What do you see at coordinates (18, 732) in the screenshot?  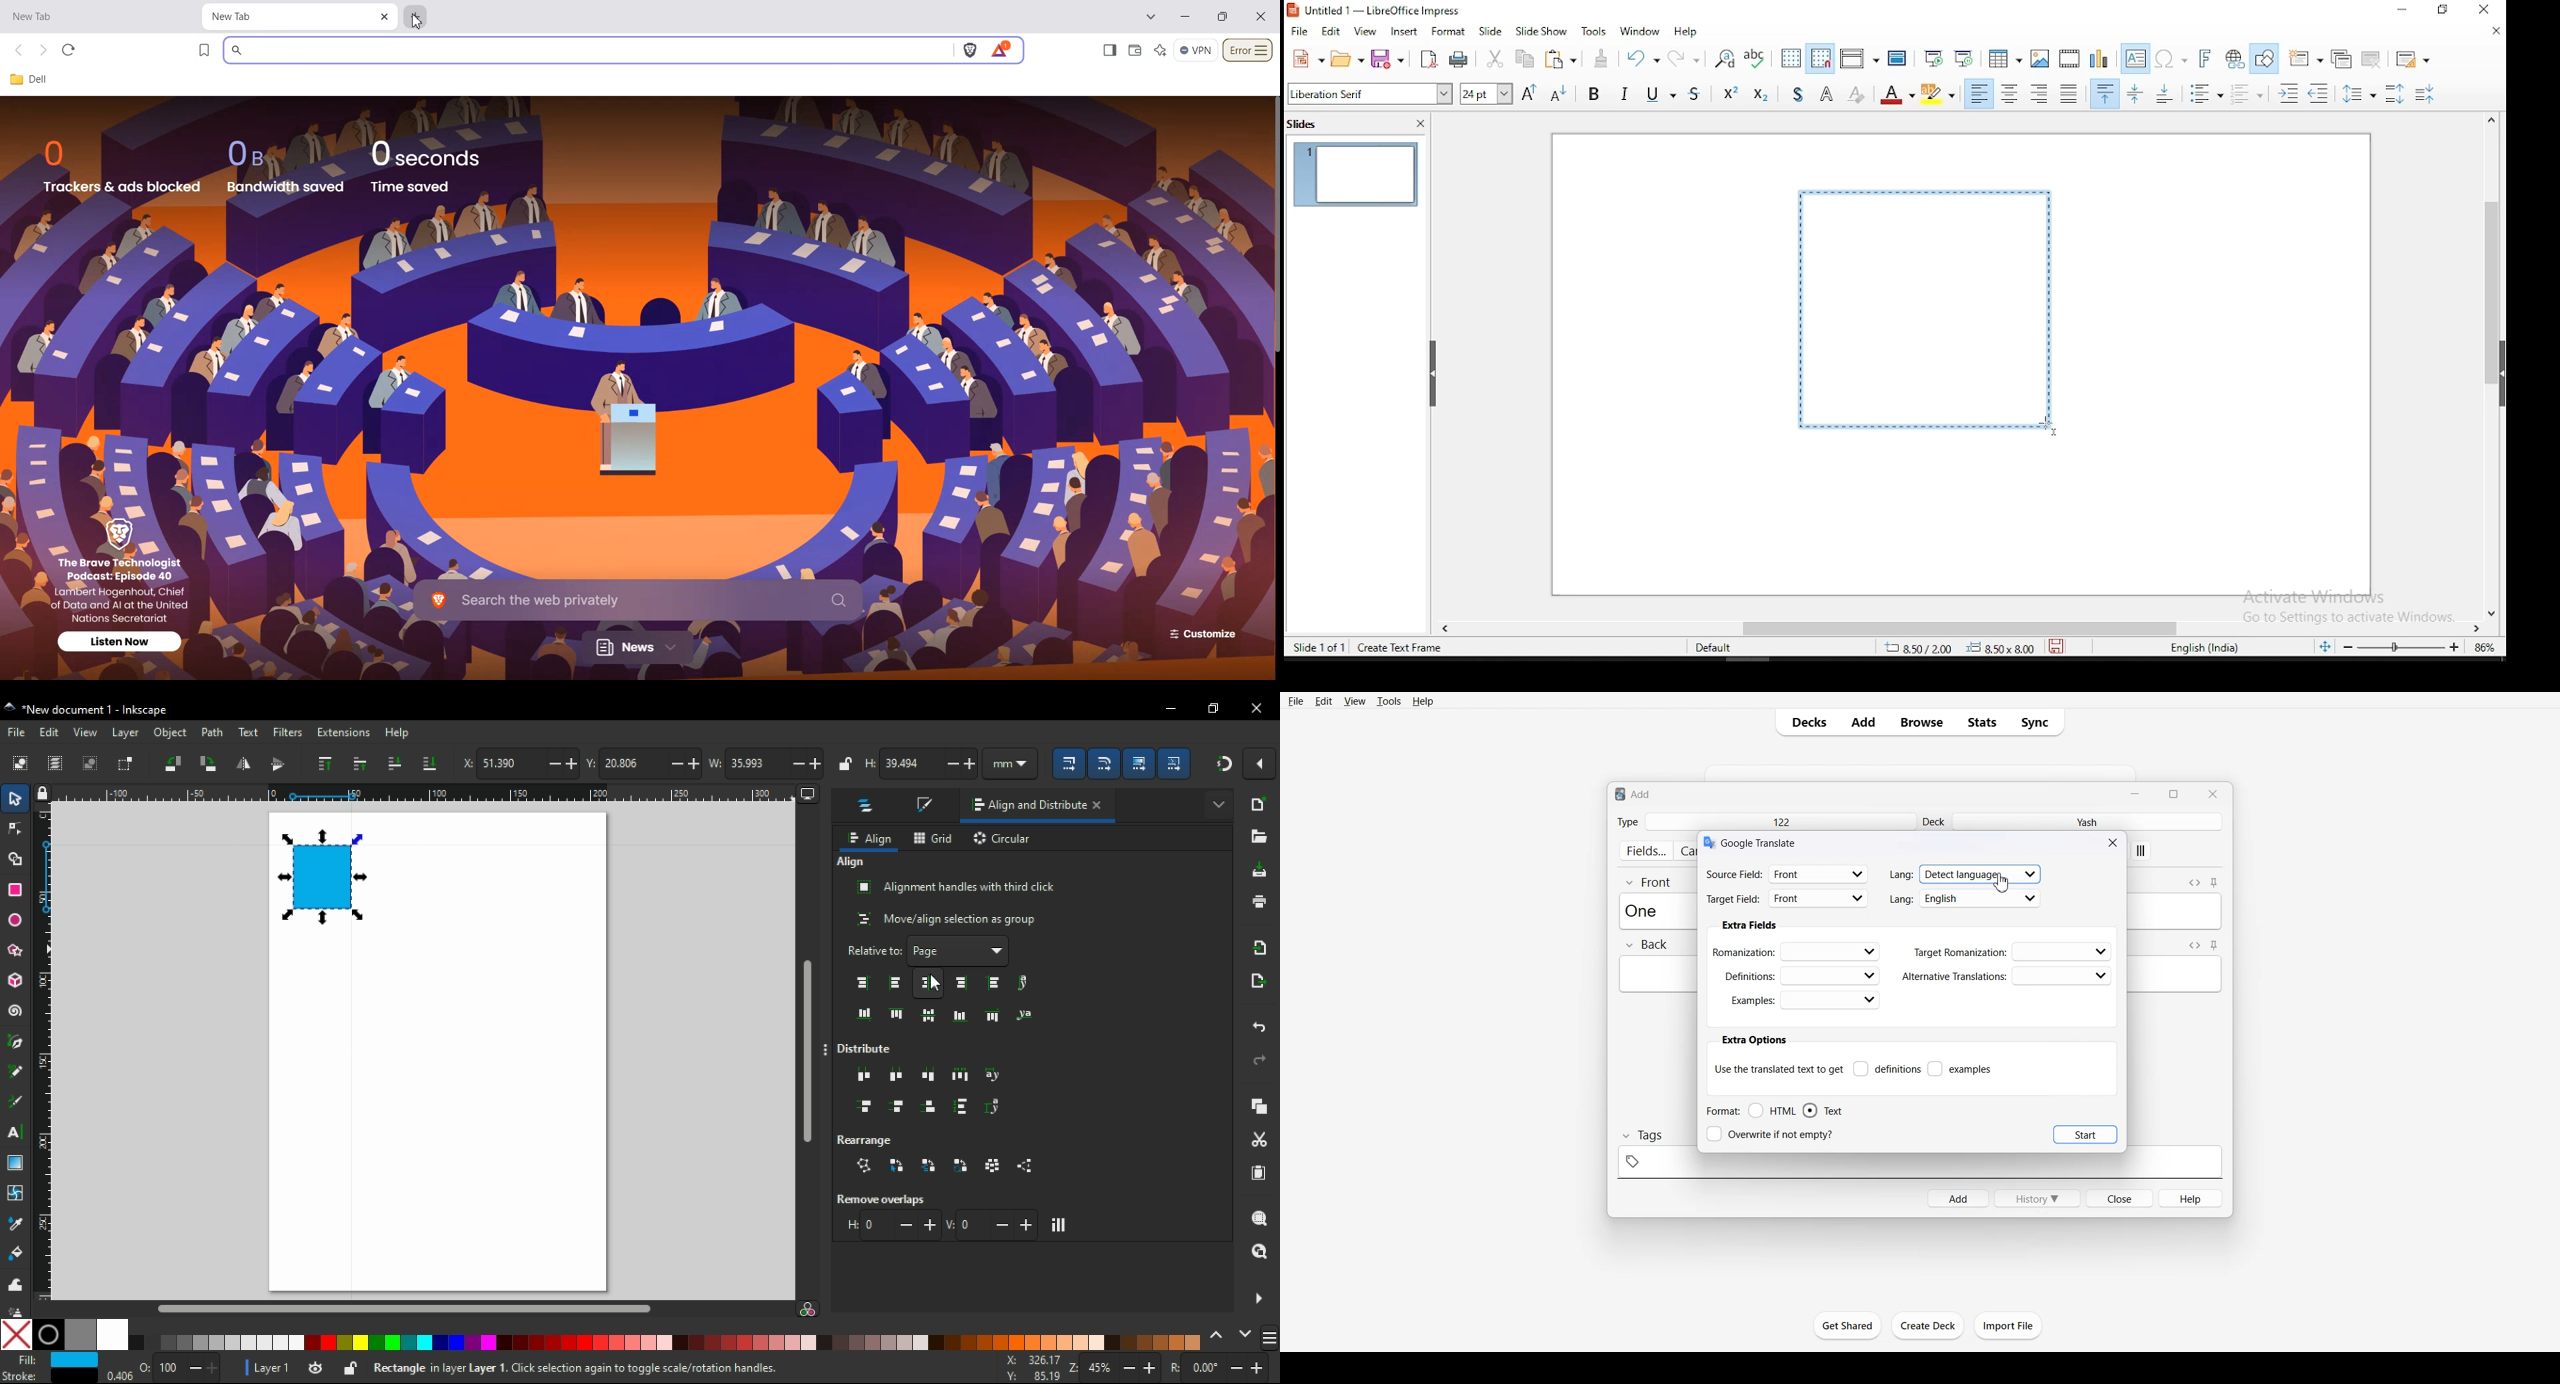 I see `file` at bounding box center [18, 732].